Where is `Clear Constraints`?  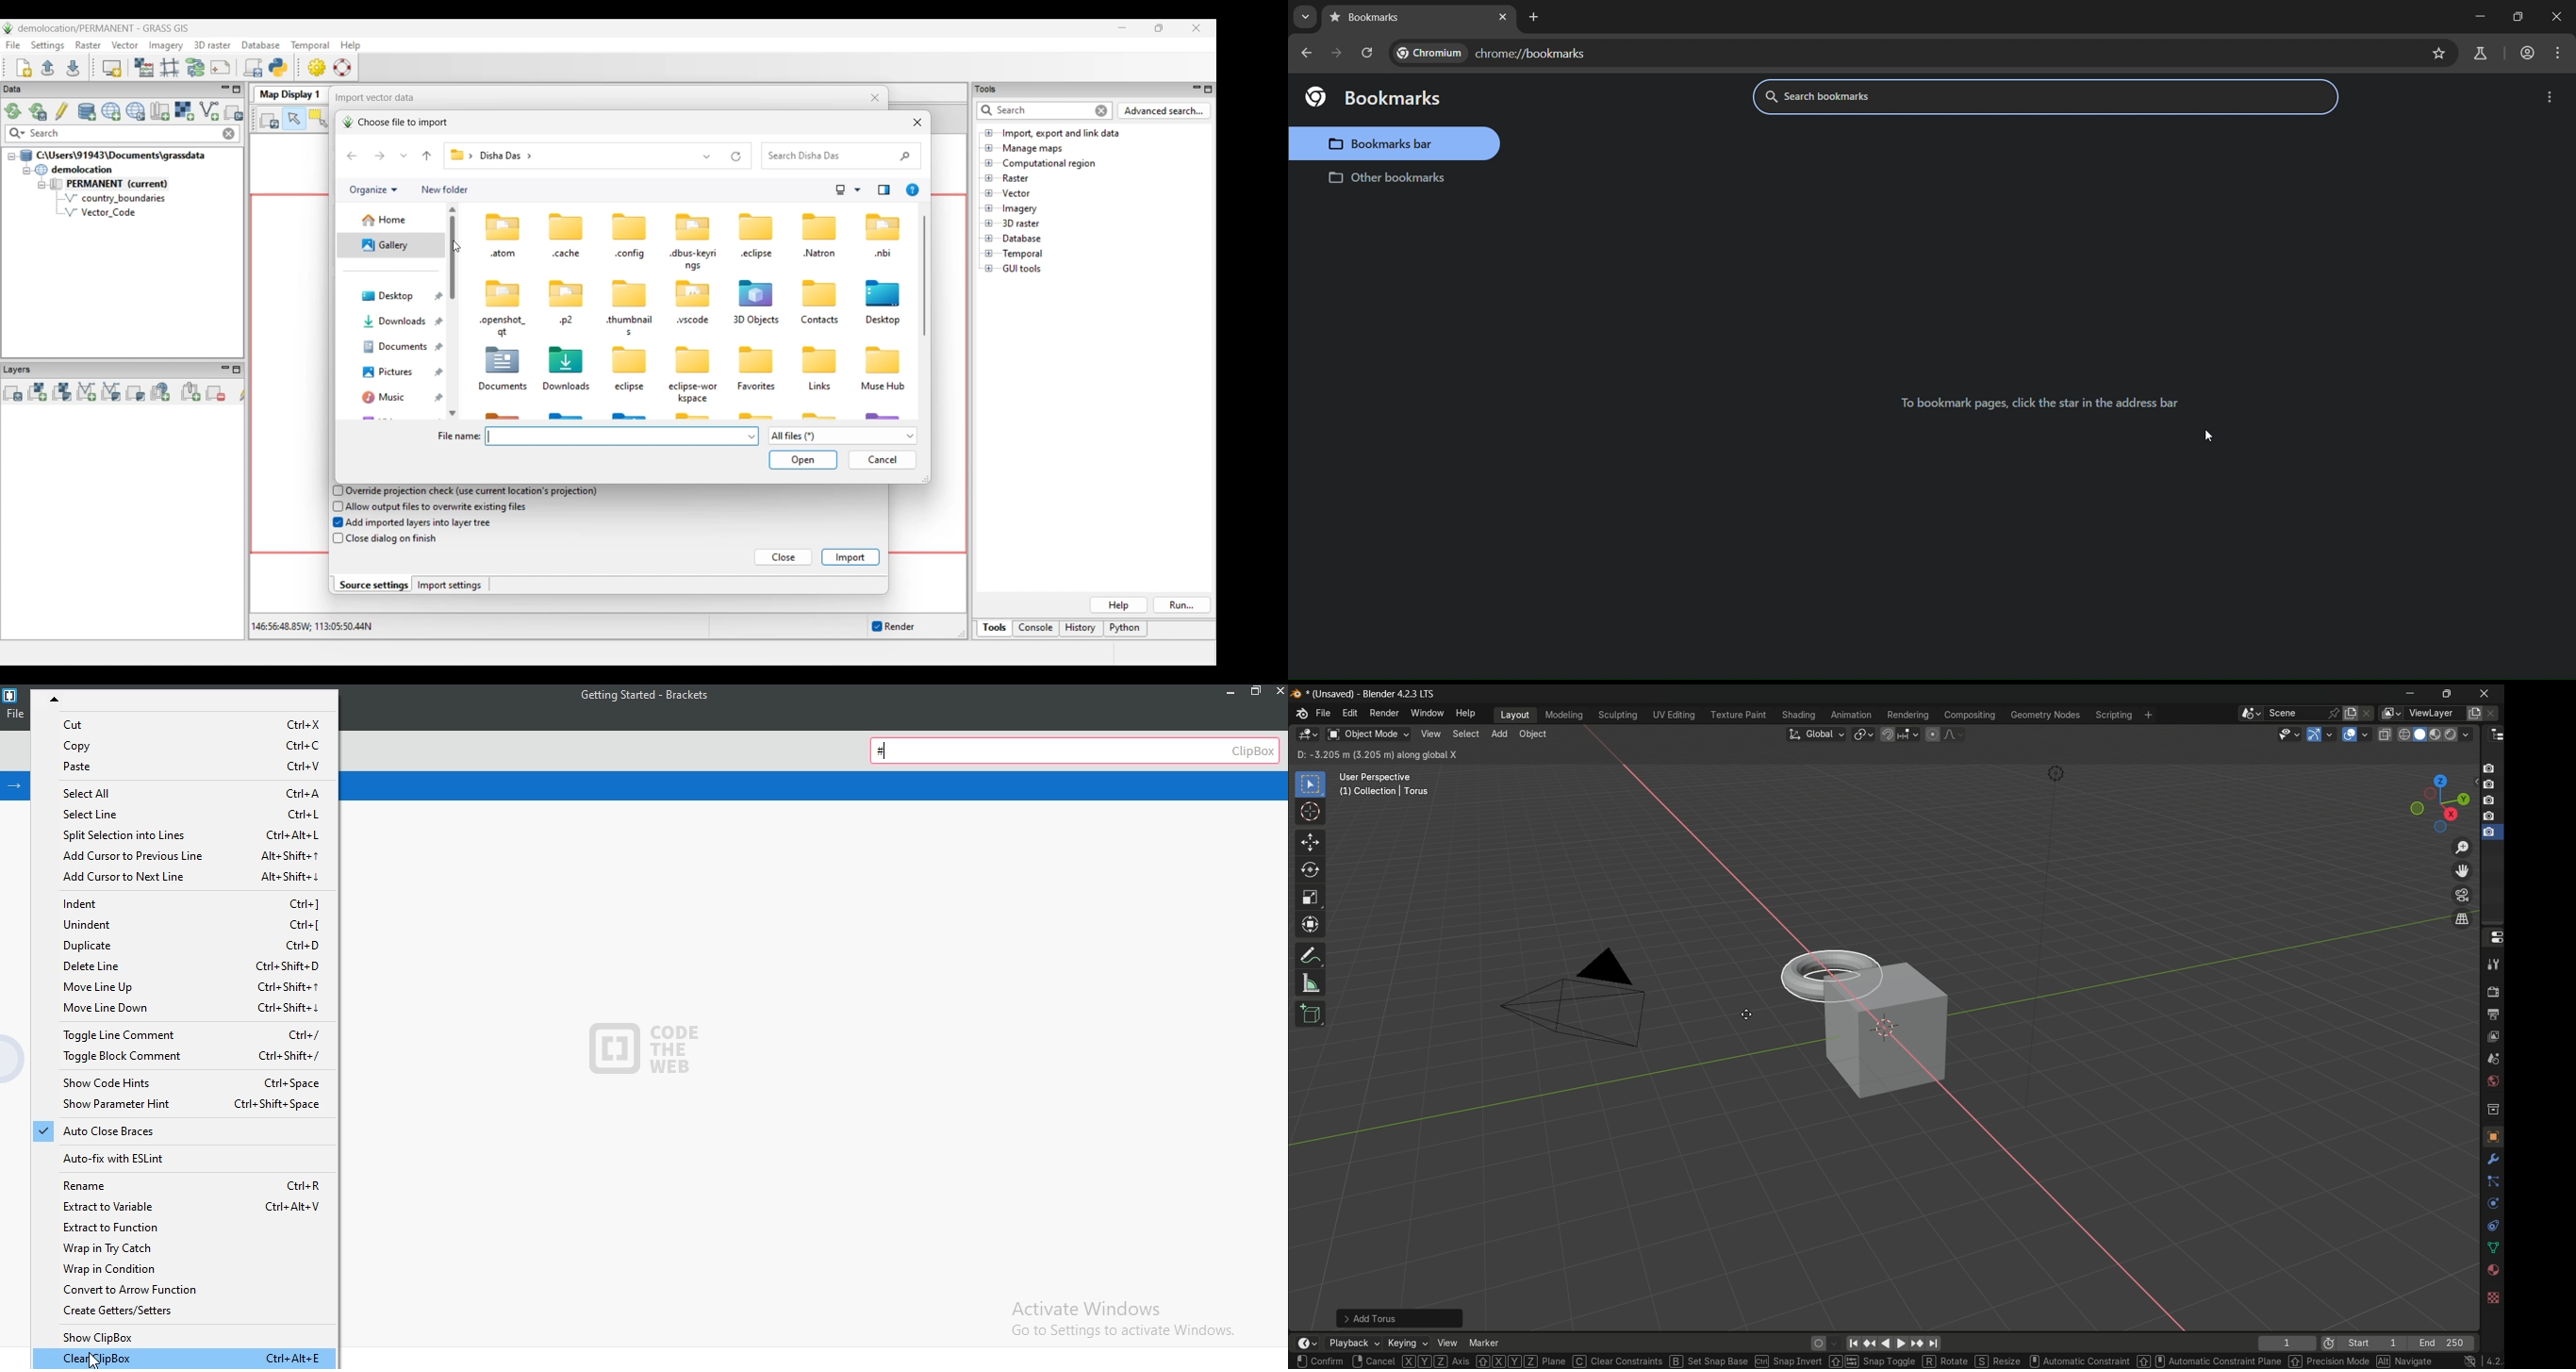
Clear Constraints is located at coordinates (1619, 1361).